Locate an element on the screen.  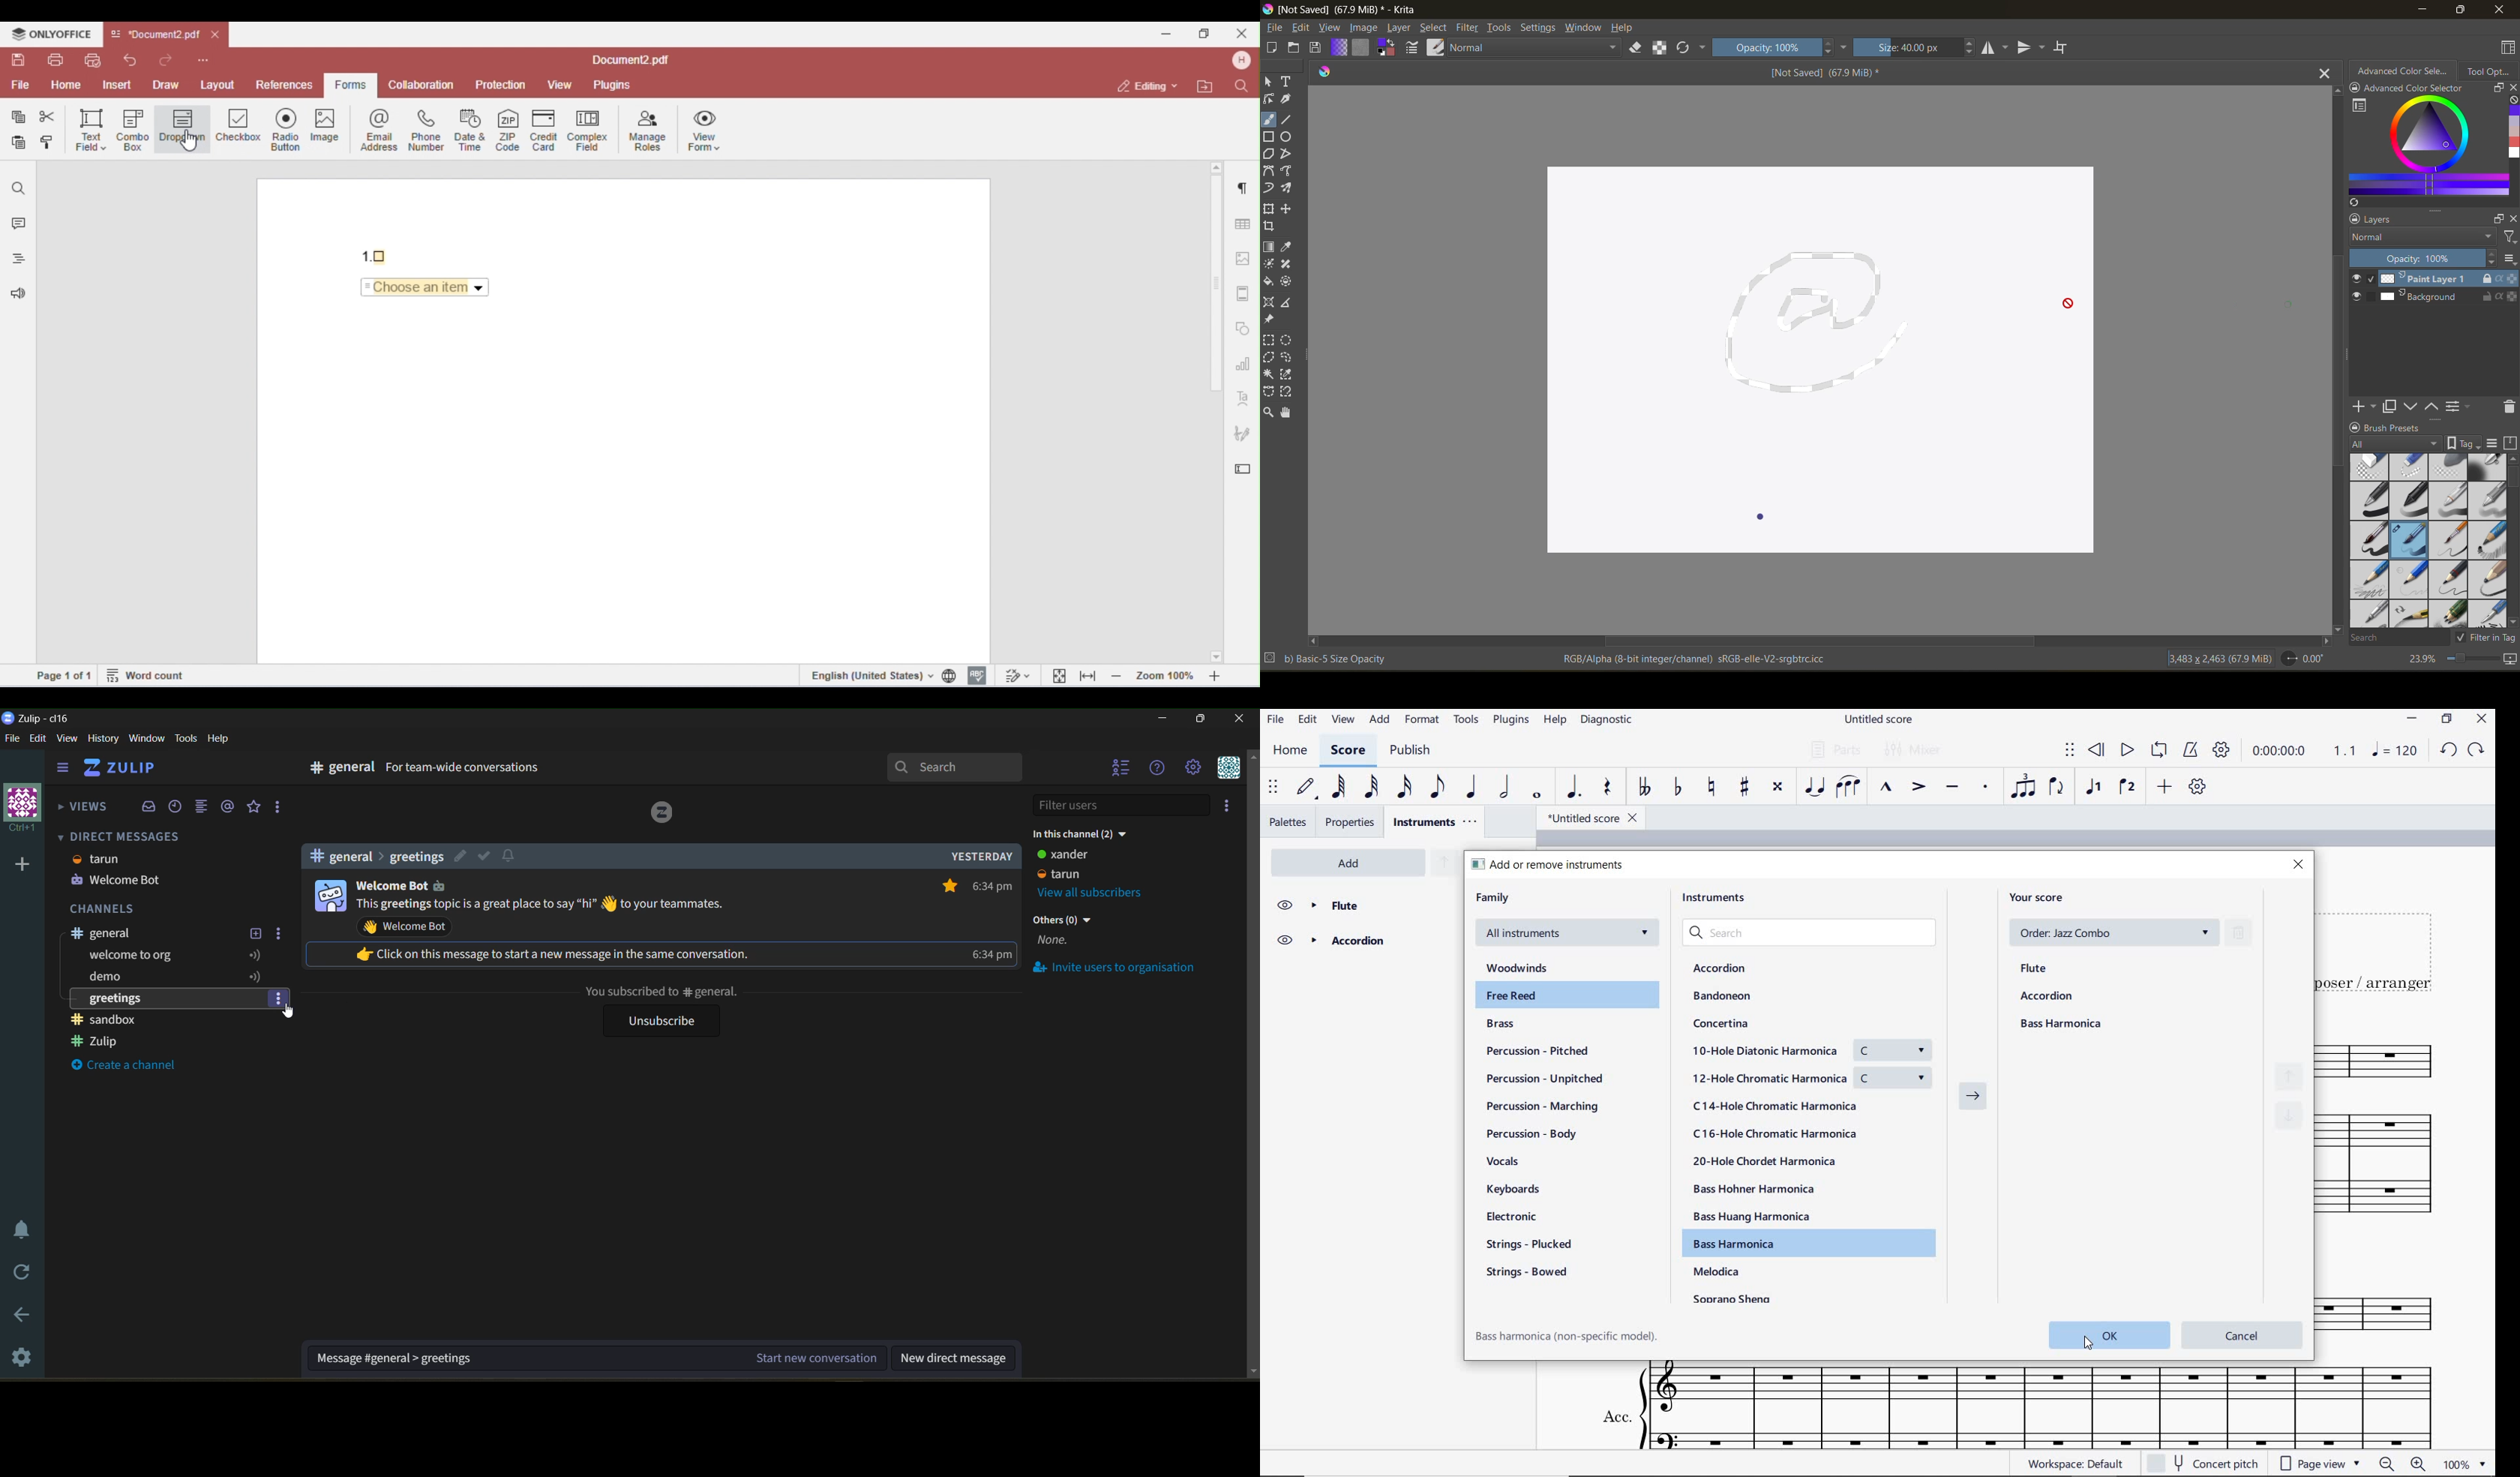
wrap around mode is located at coordinates (2063, 49).